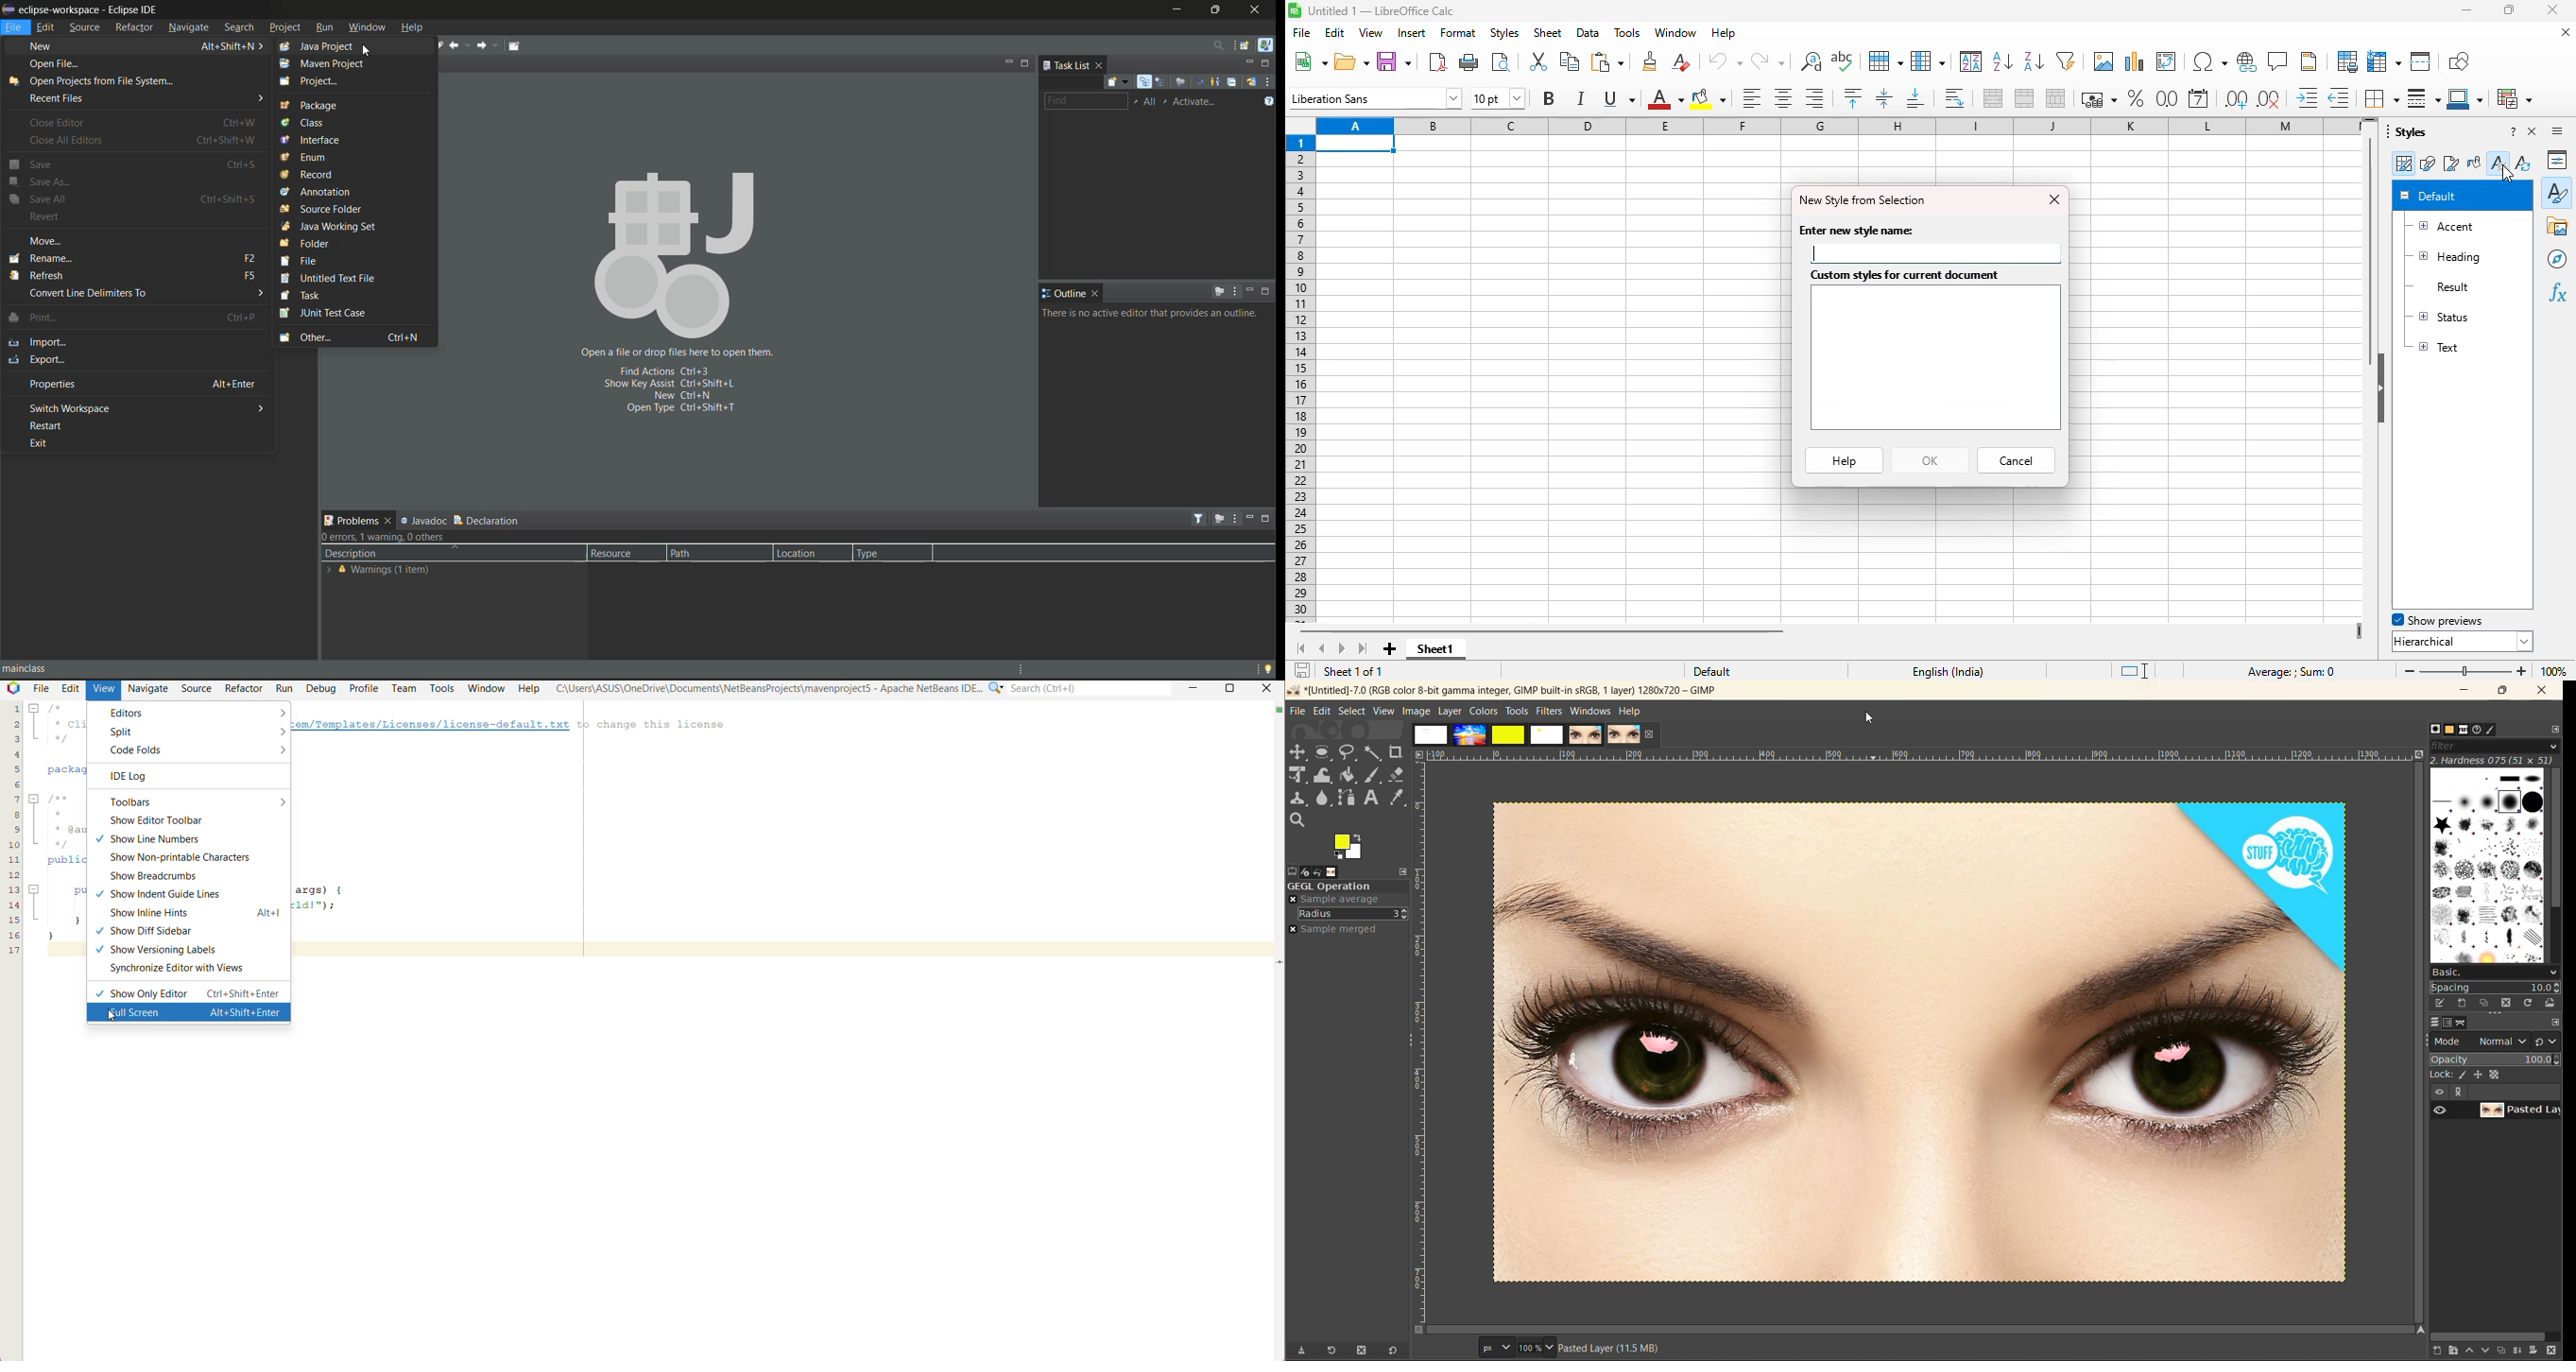 This screenshot has width=2576, height=1372. I want to click on rename, so click(136, 257).